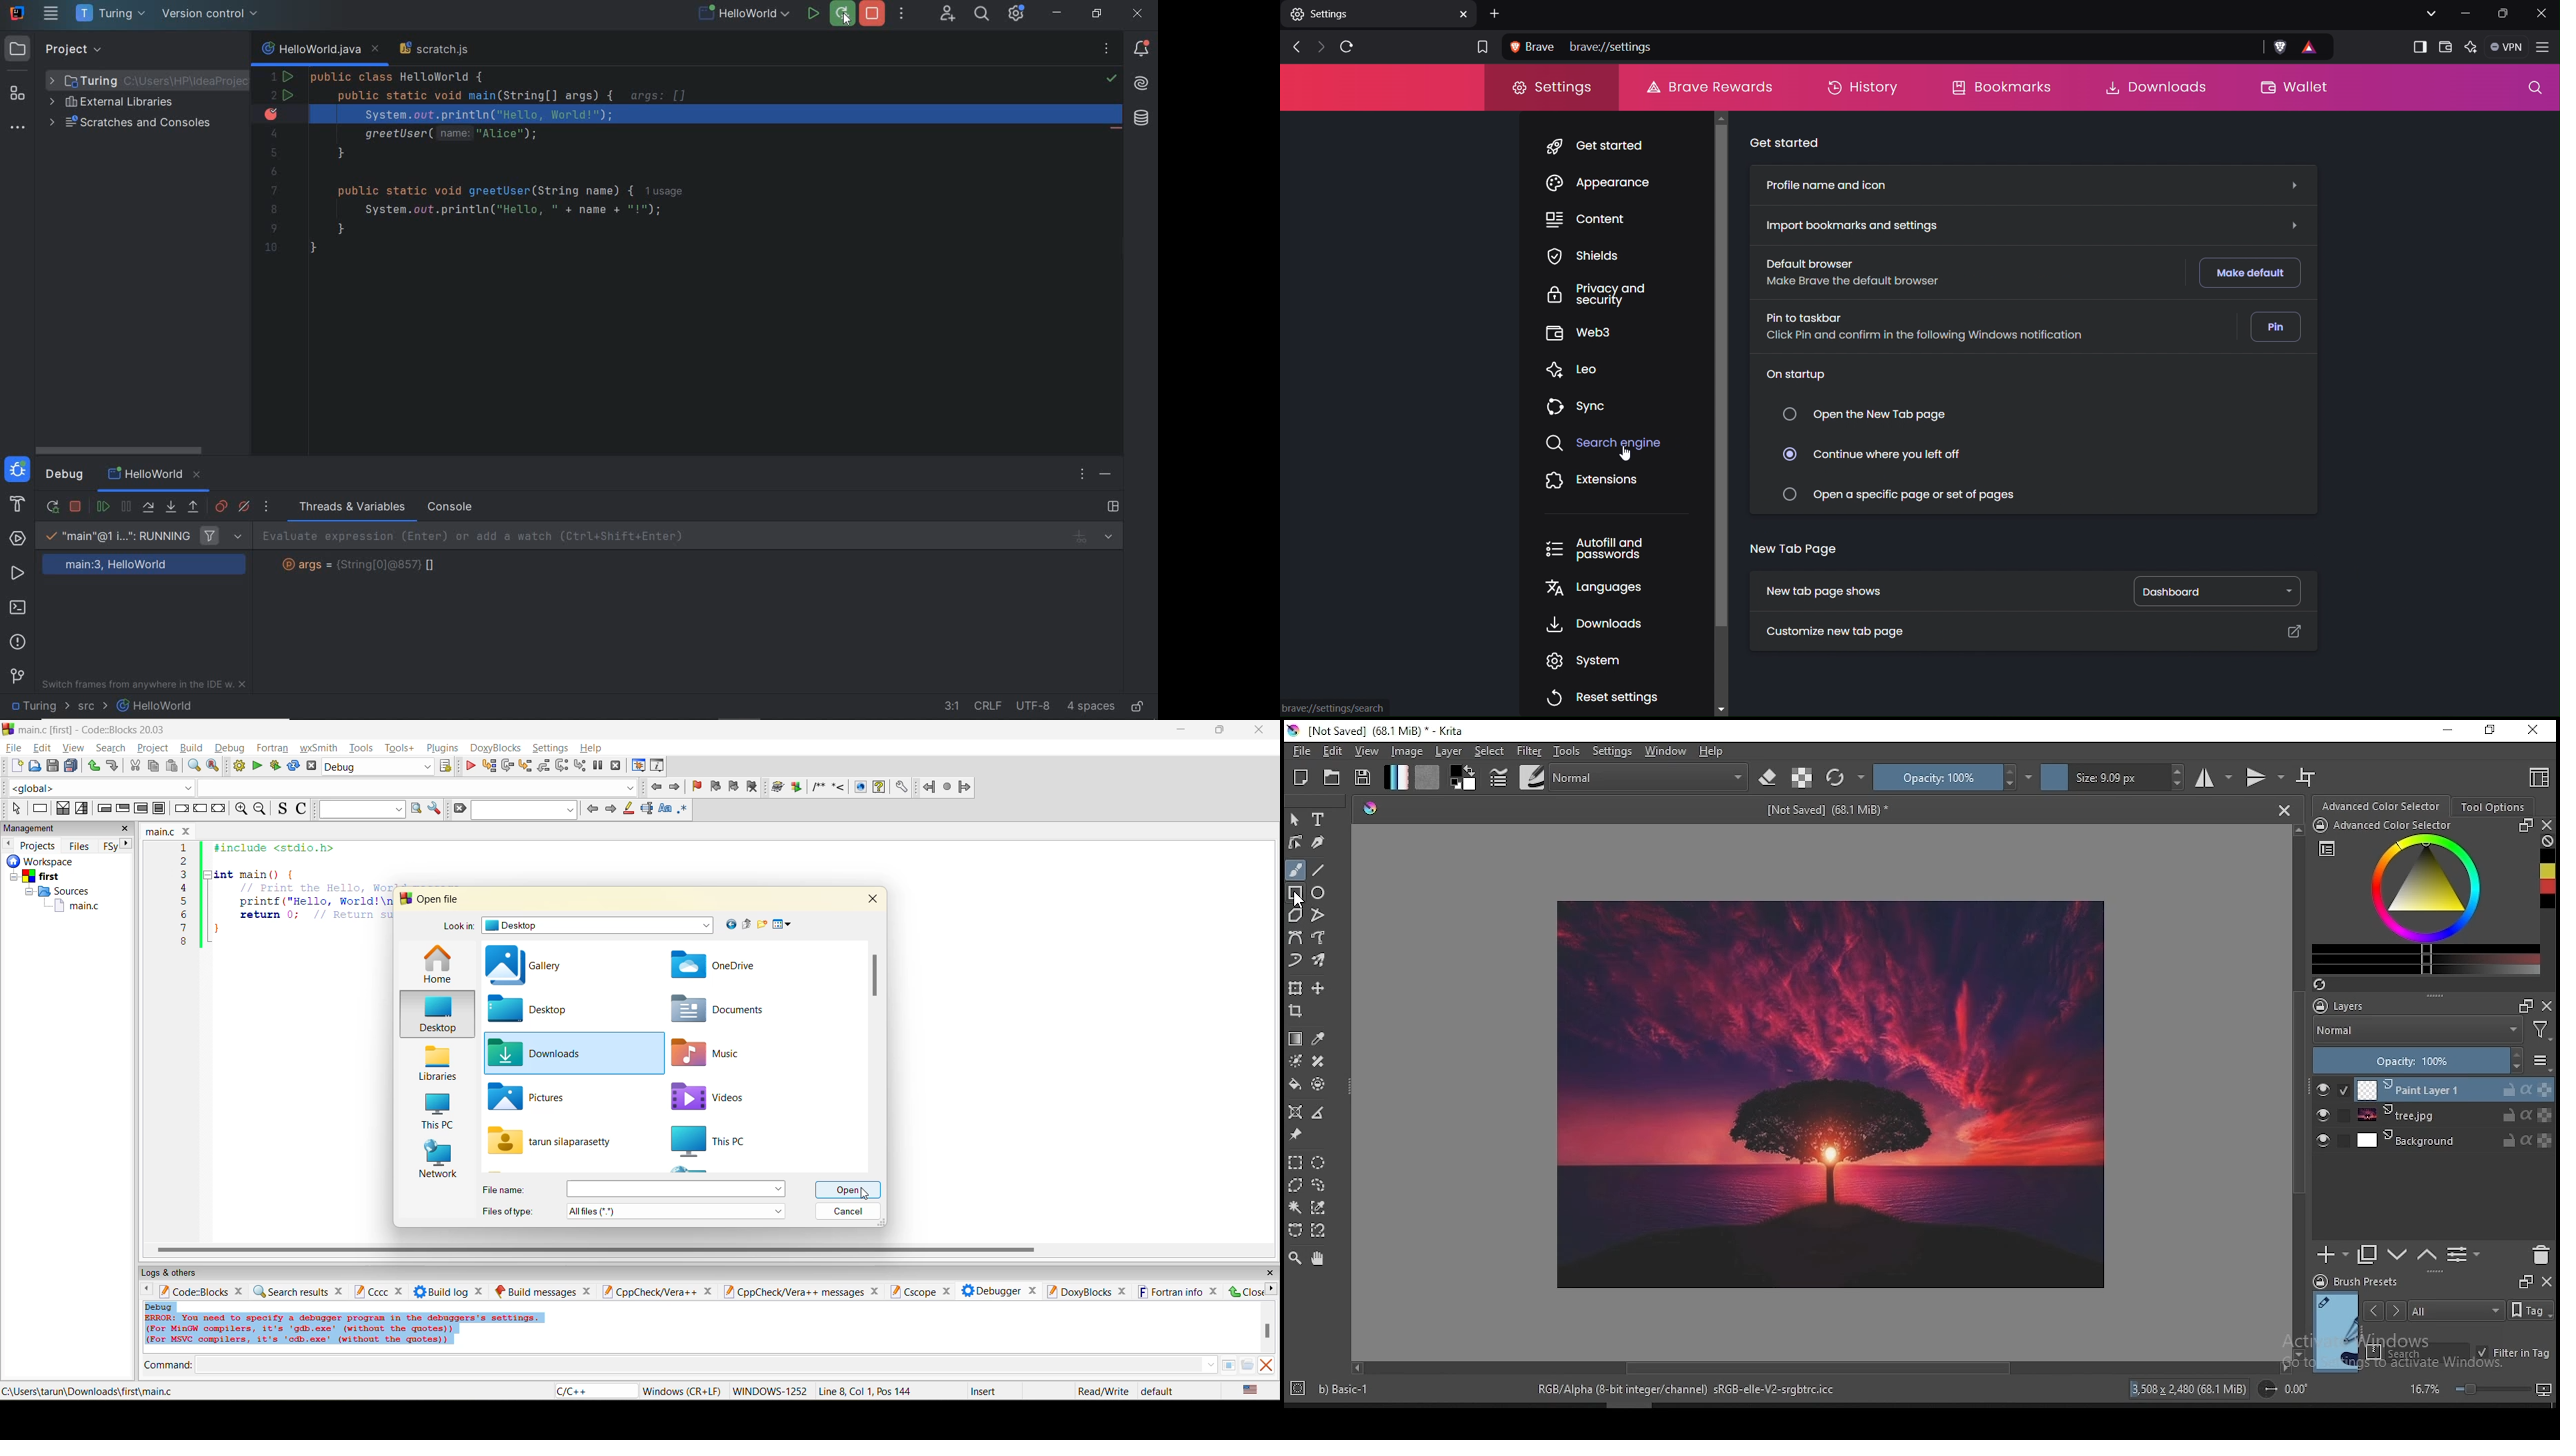  Describe the element at coordinates (18, 96) in the screenshot. I see `structure` at that location.